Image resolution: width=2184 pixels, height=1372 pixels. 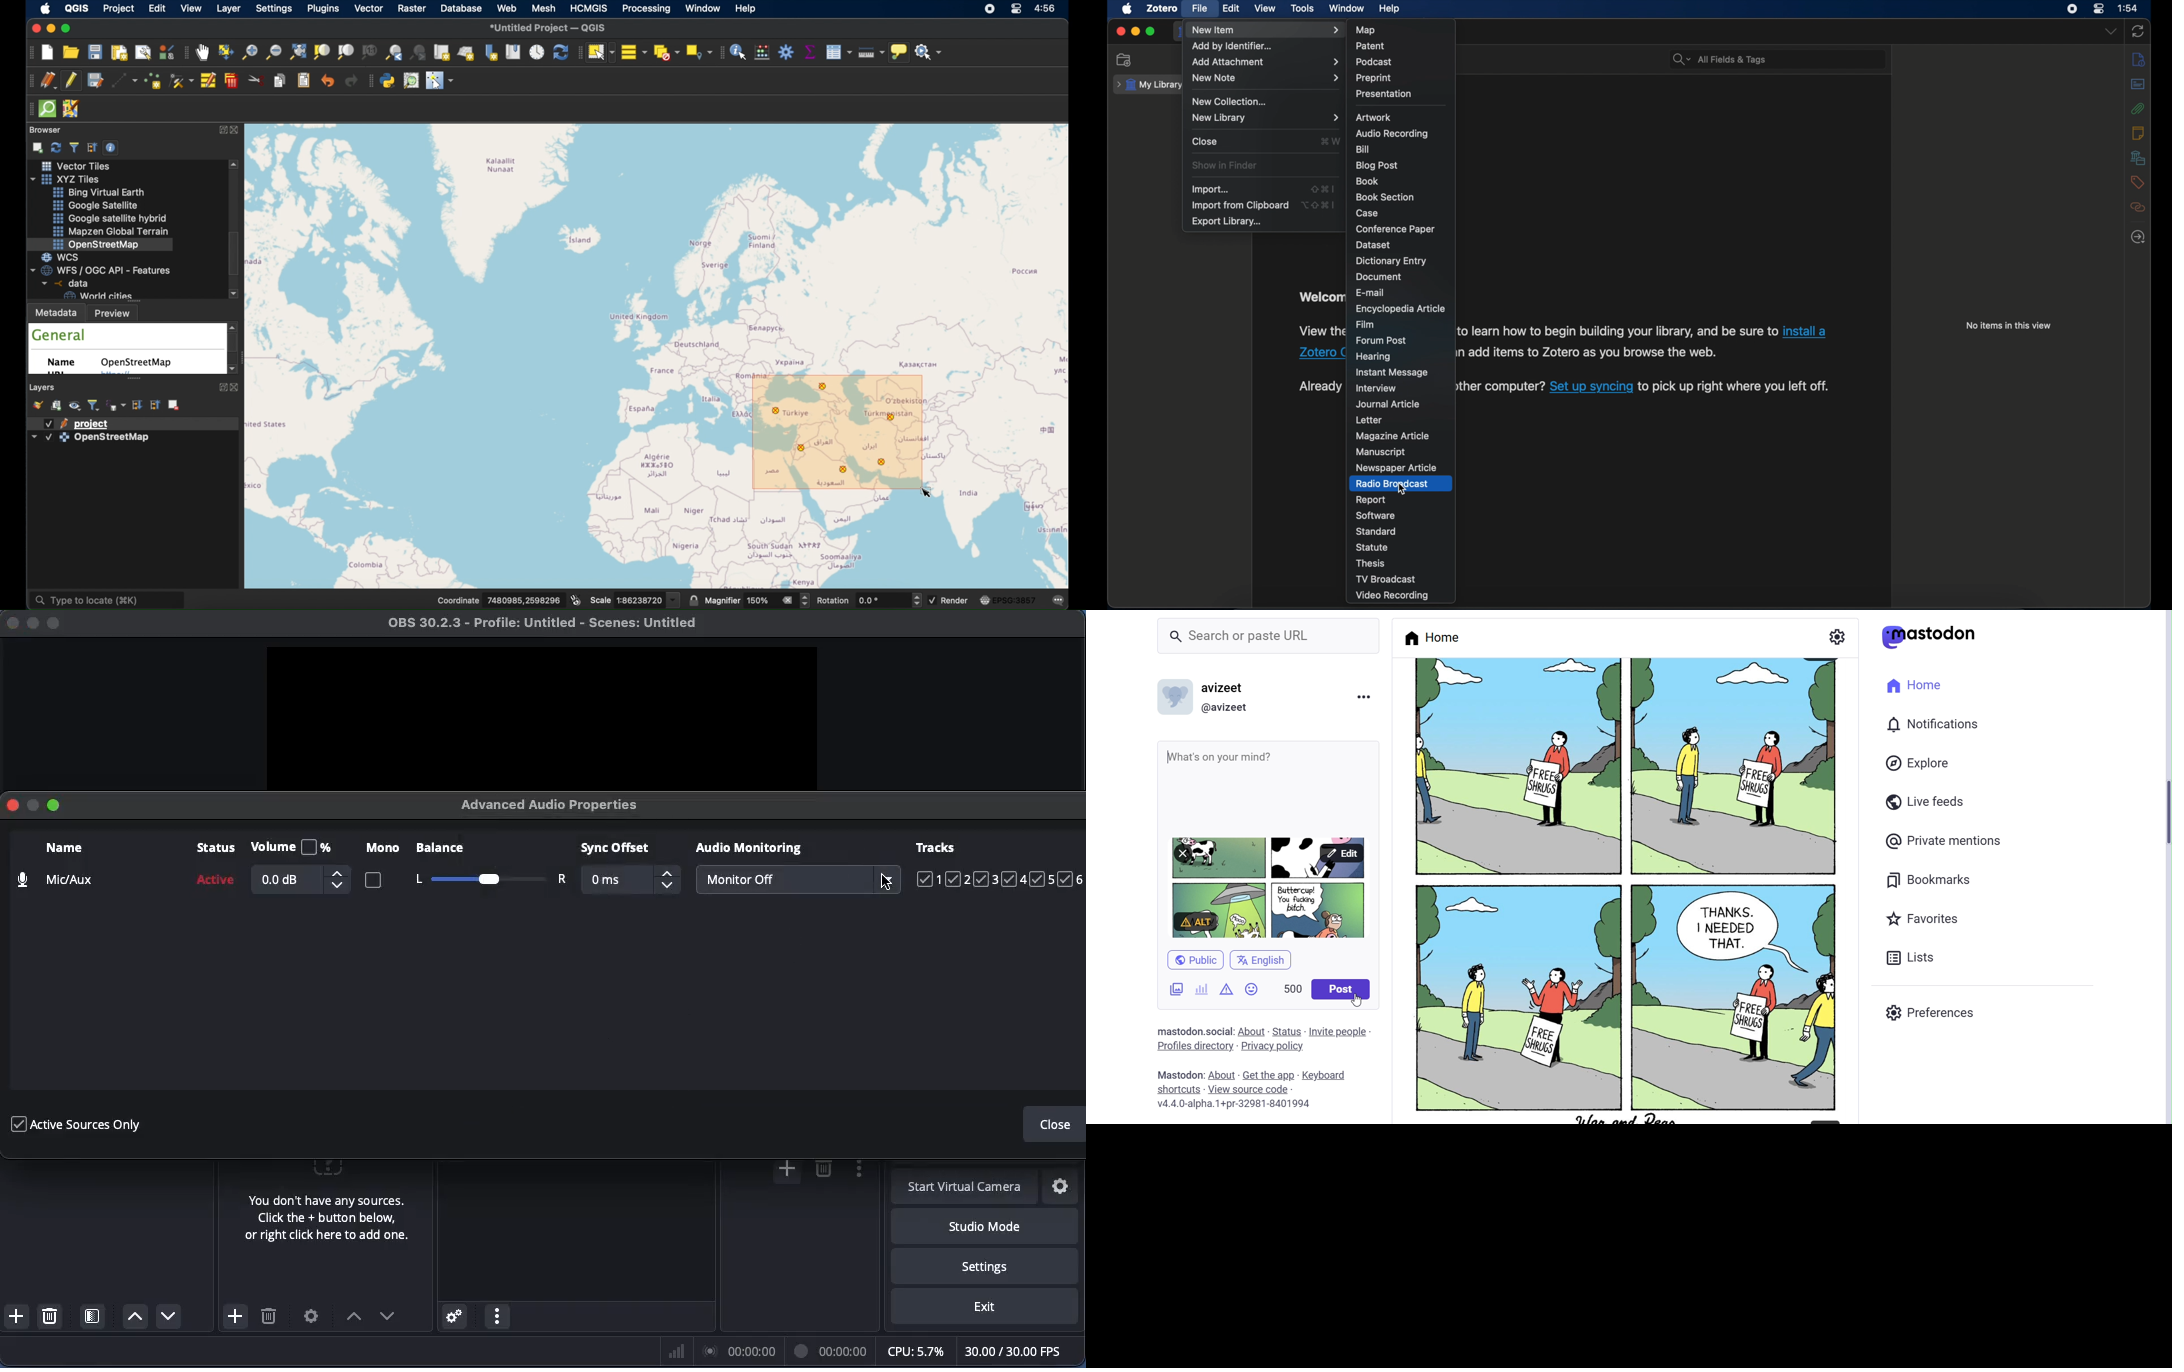 I want to click on Mono, so click(x=383, y=867).